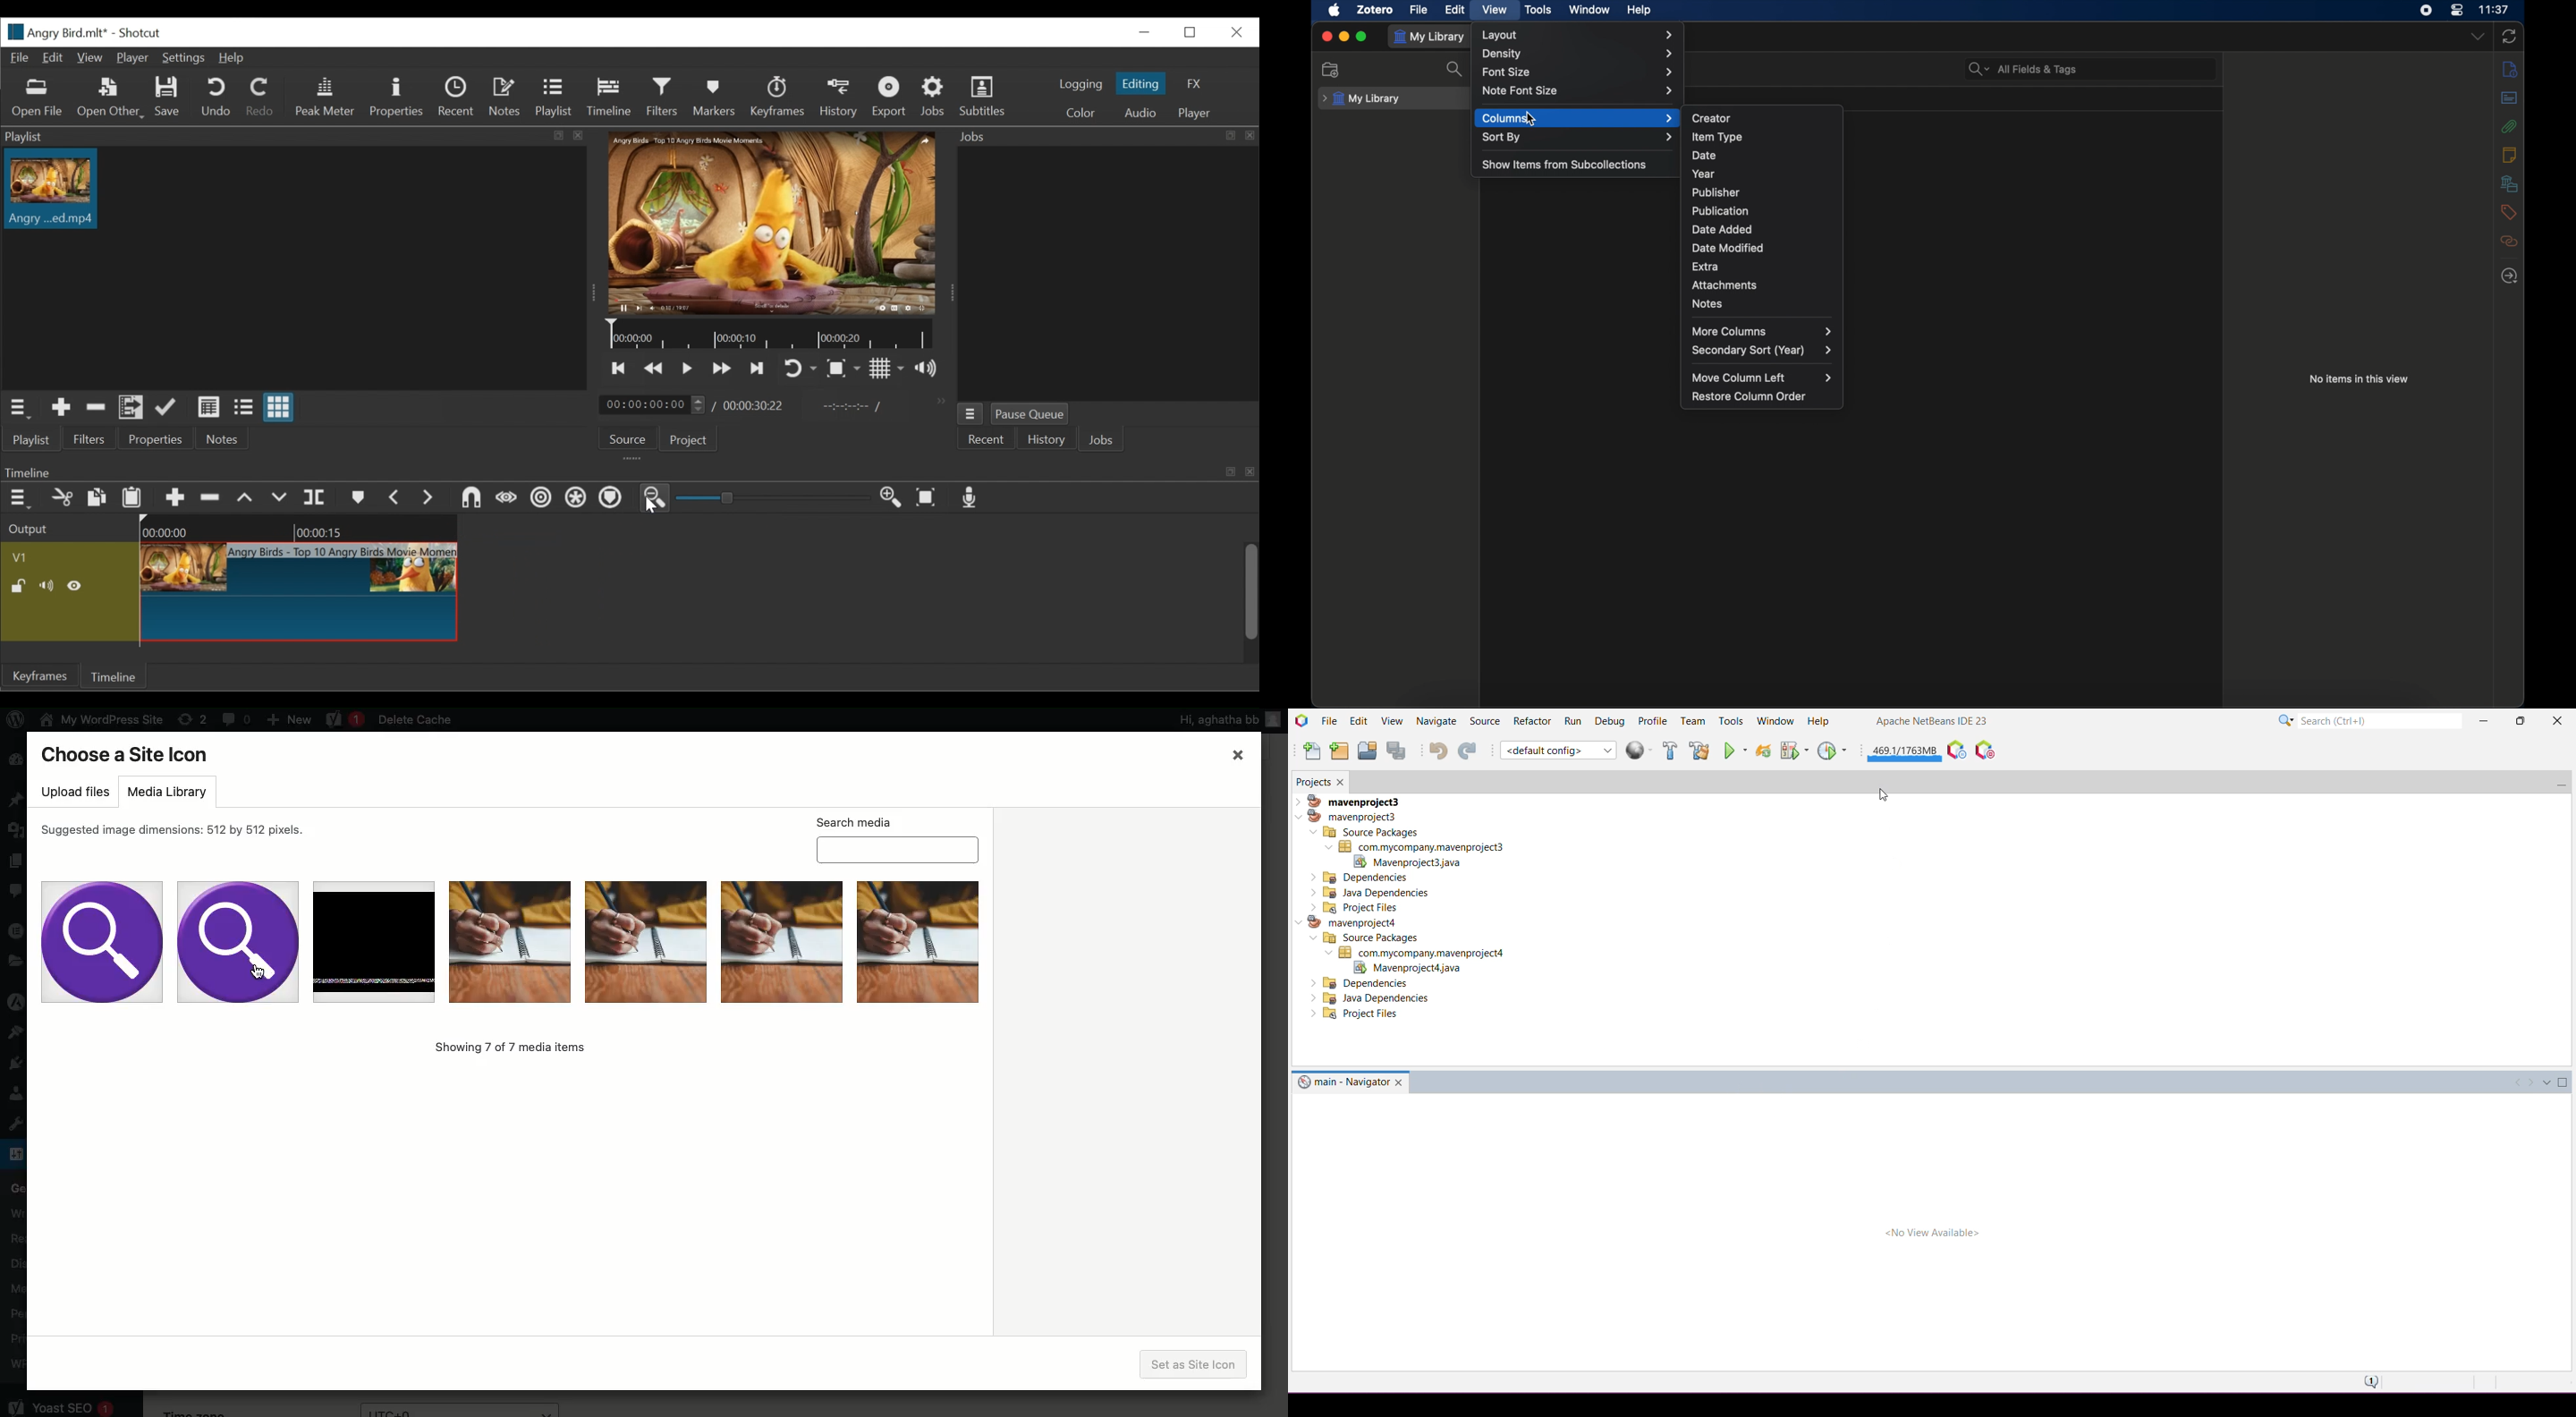 Image resolution: width=2576 pixels, height=1428 pixels. What do you see at coordinates (2509, 154) in the screenshot?
I see `notes` at bounding box center [2509, 154].